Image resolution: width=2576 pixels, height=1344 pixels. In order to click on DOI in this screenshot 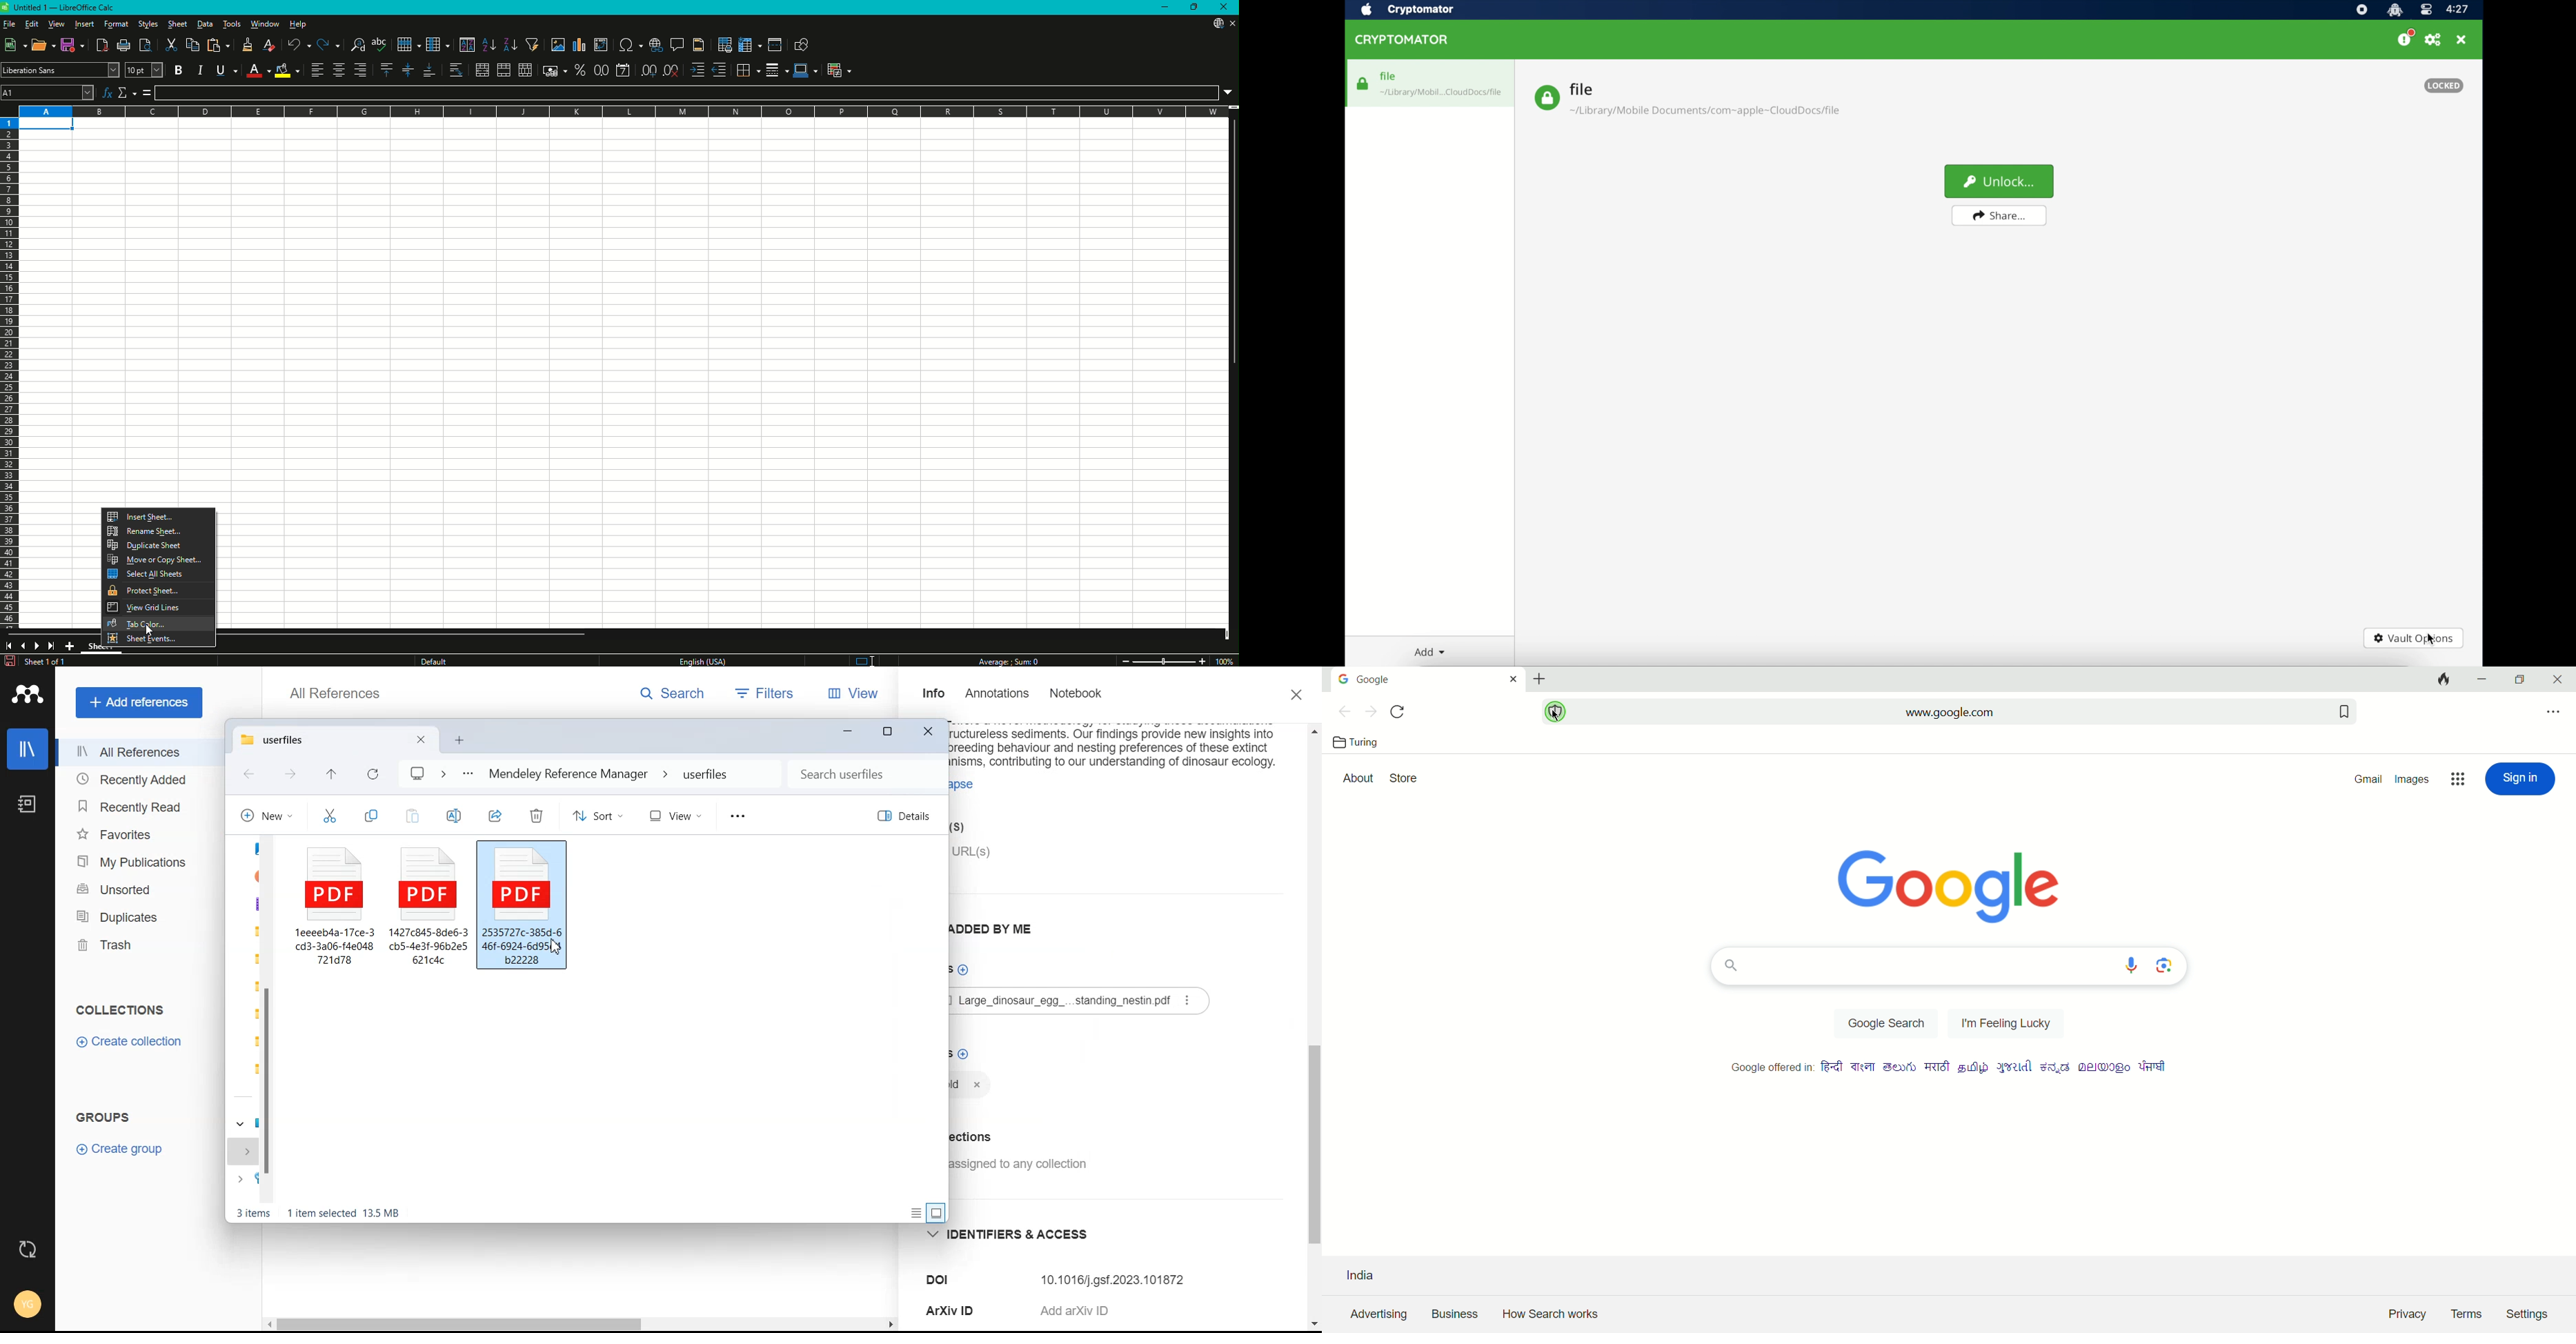, I will do `click(940, 1281)`.